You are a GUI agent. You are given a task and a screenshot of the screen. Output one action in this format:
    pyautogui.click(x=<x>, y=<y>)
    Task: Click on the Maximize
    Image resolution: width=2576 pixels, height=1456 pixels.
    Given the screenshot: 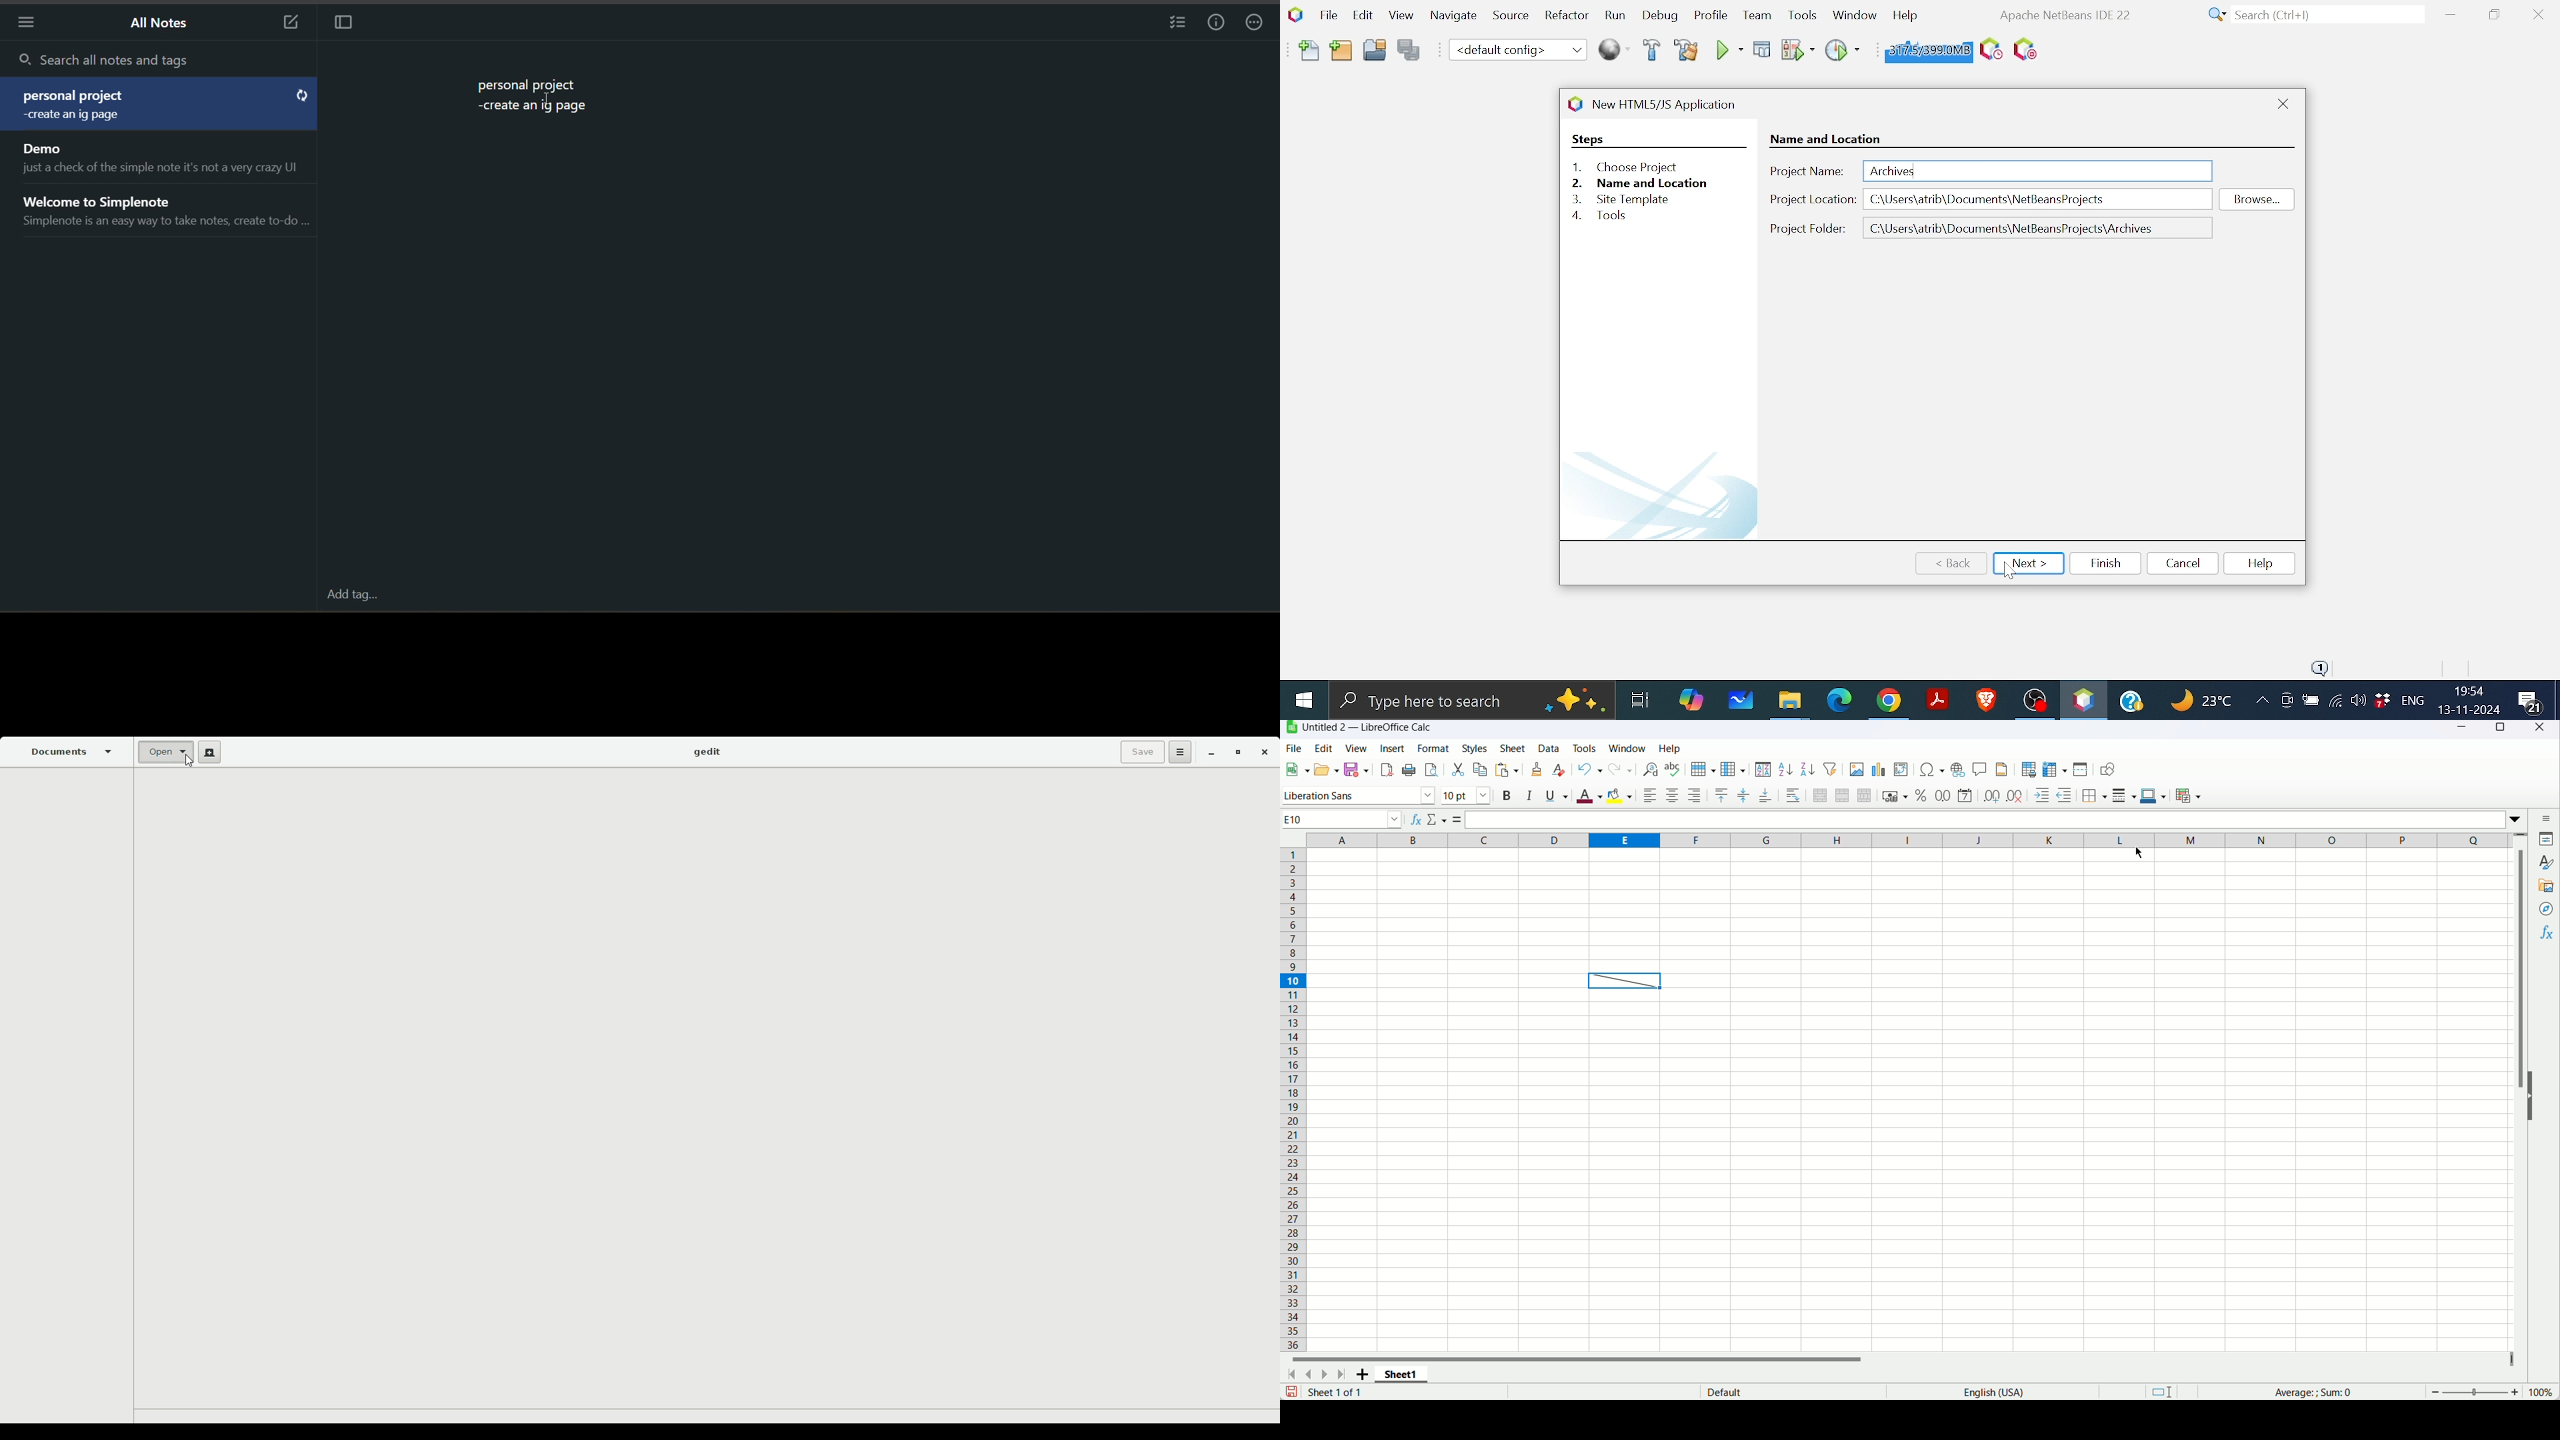 What is the action you would take?
    pyautogui.click(x=2499, y=731)
    